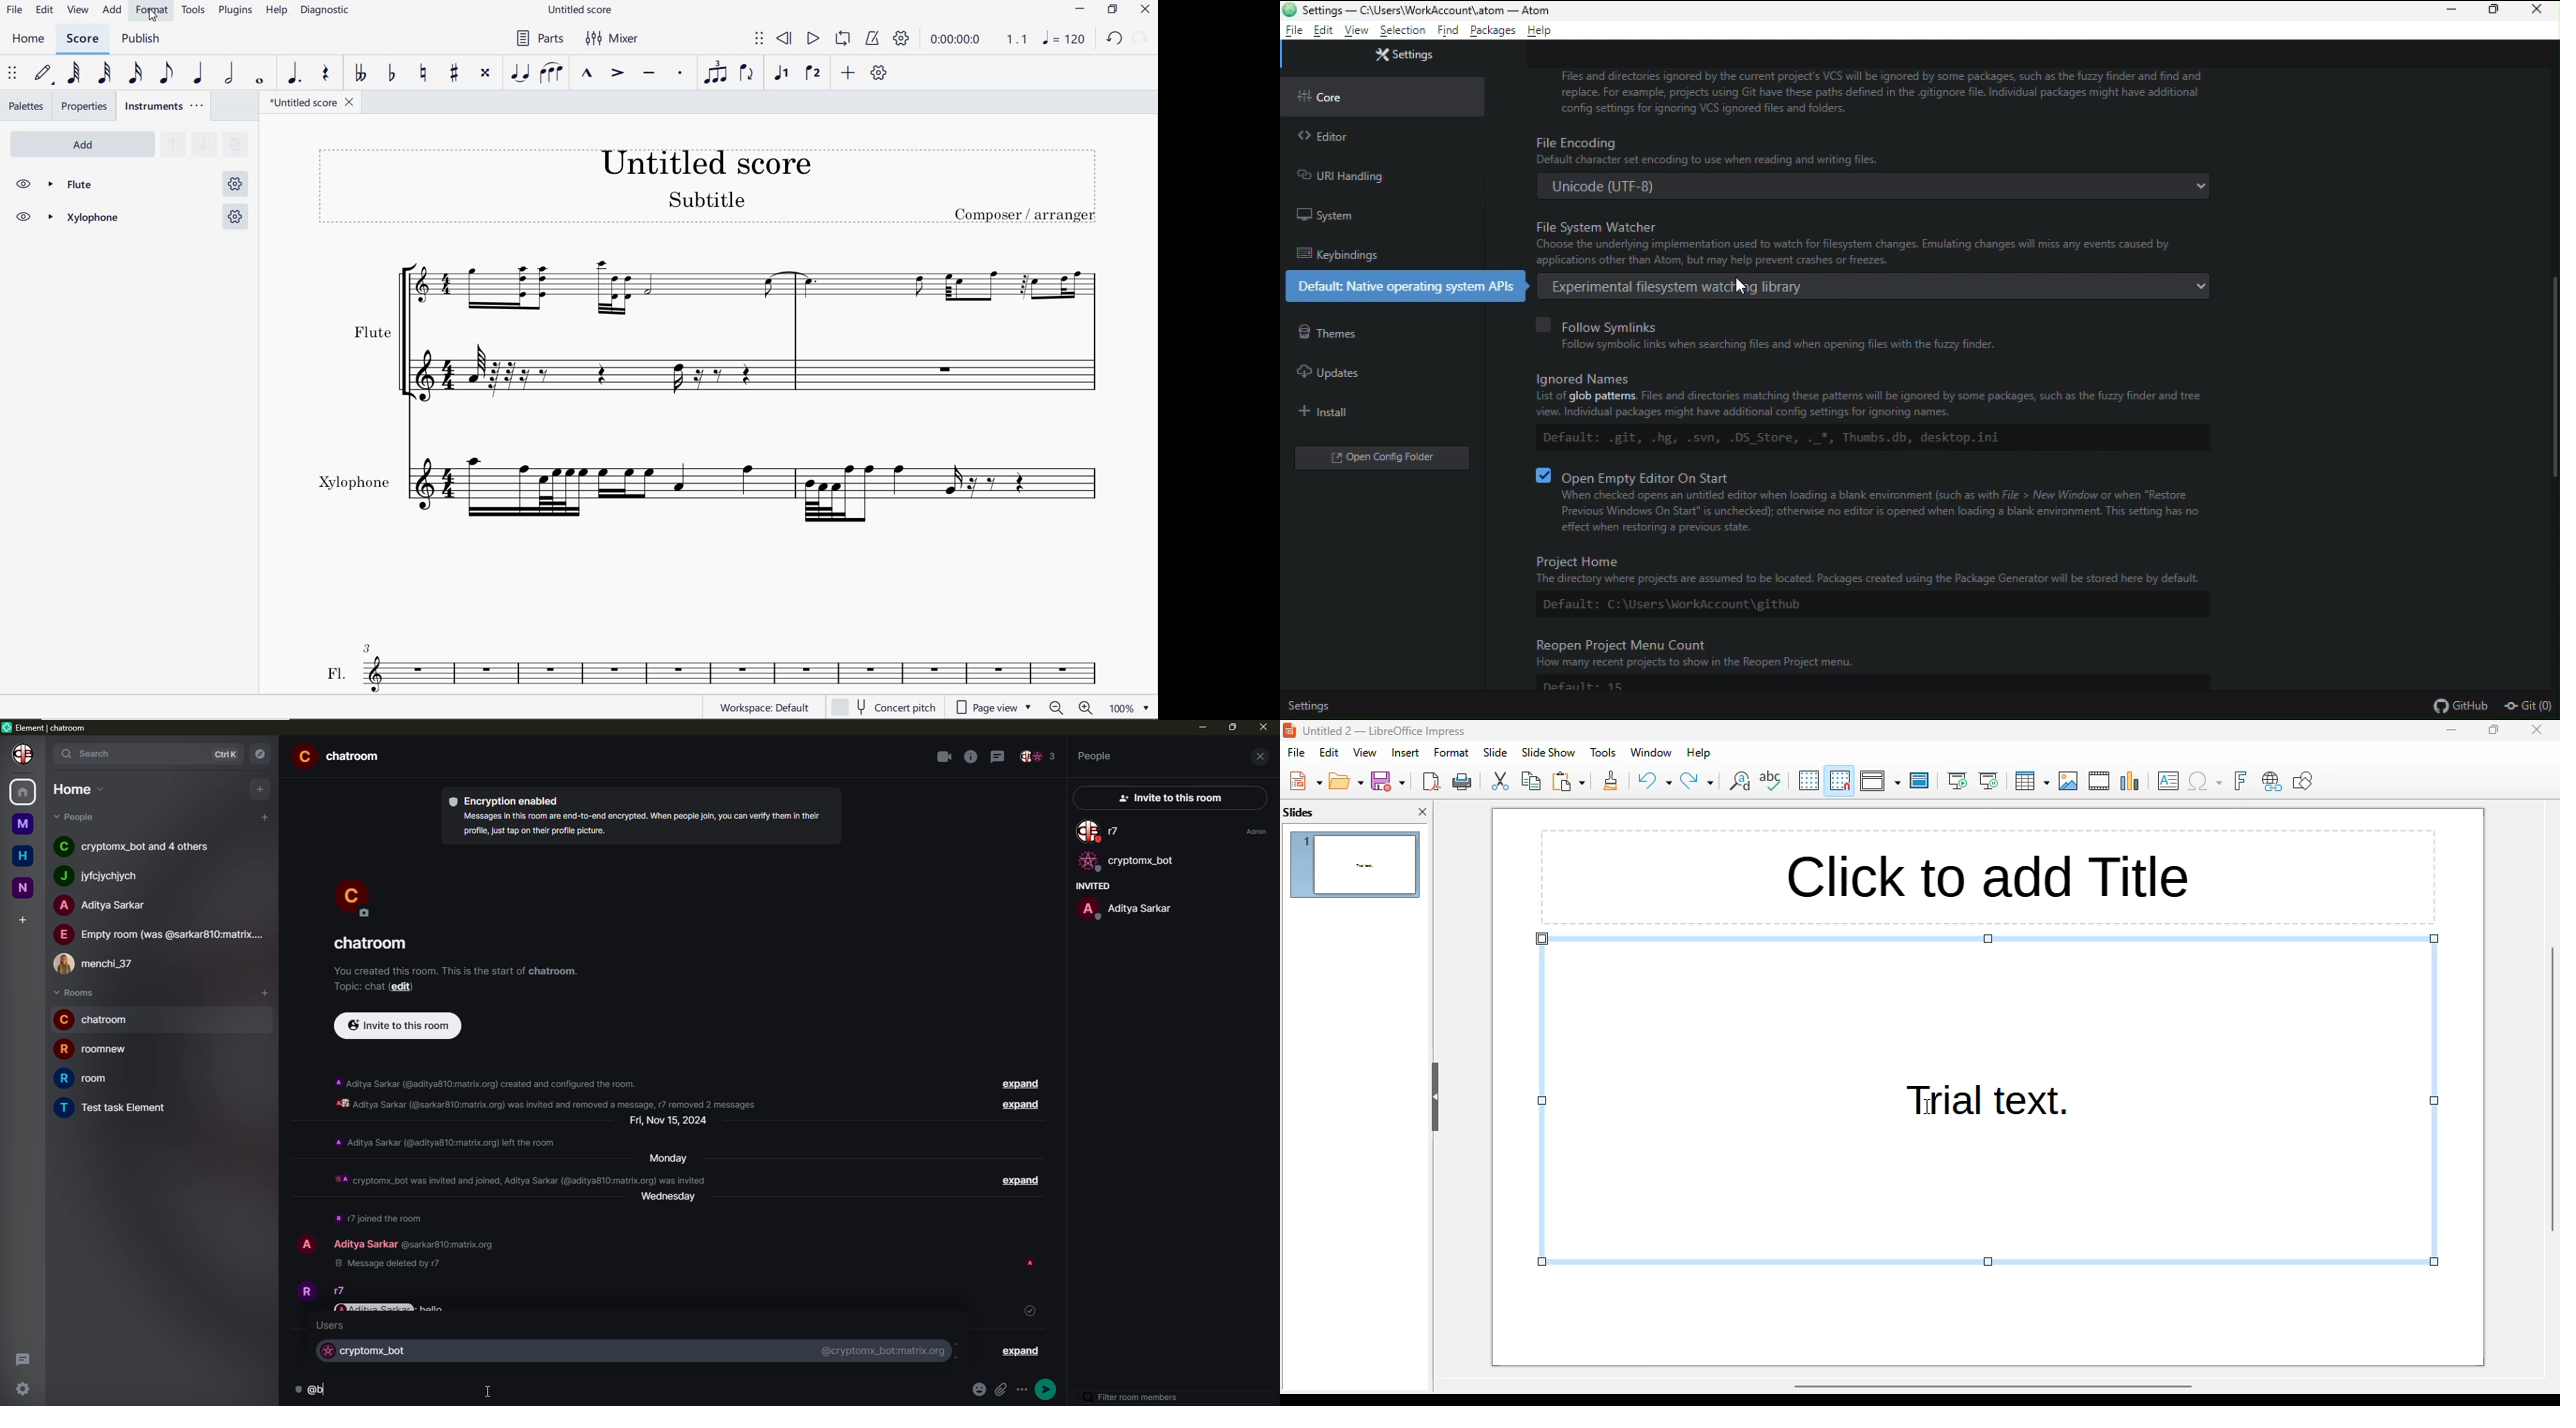 The height and width of the screenshot is (1428, 2576). Describe the element at coordinates (2496, 12) in the screenshot. I see `Restore` at that location.